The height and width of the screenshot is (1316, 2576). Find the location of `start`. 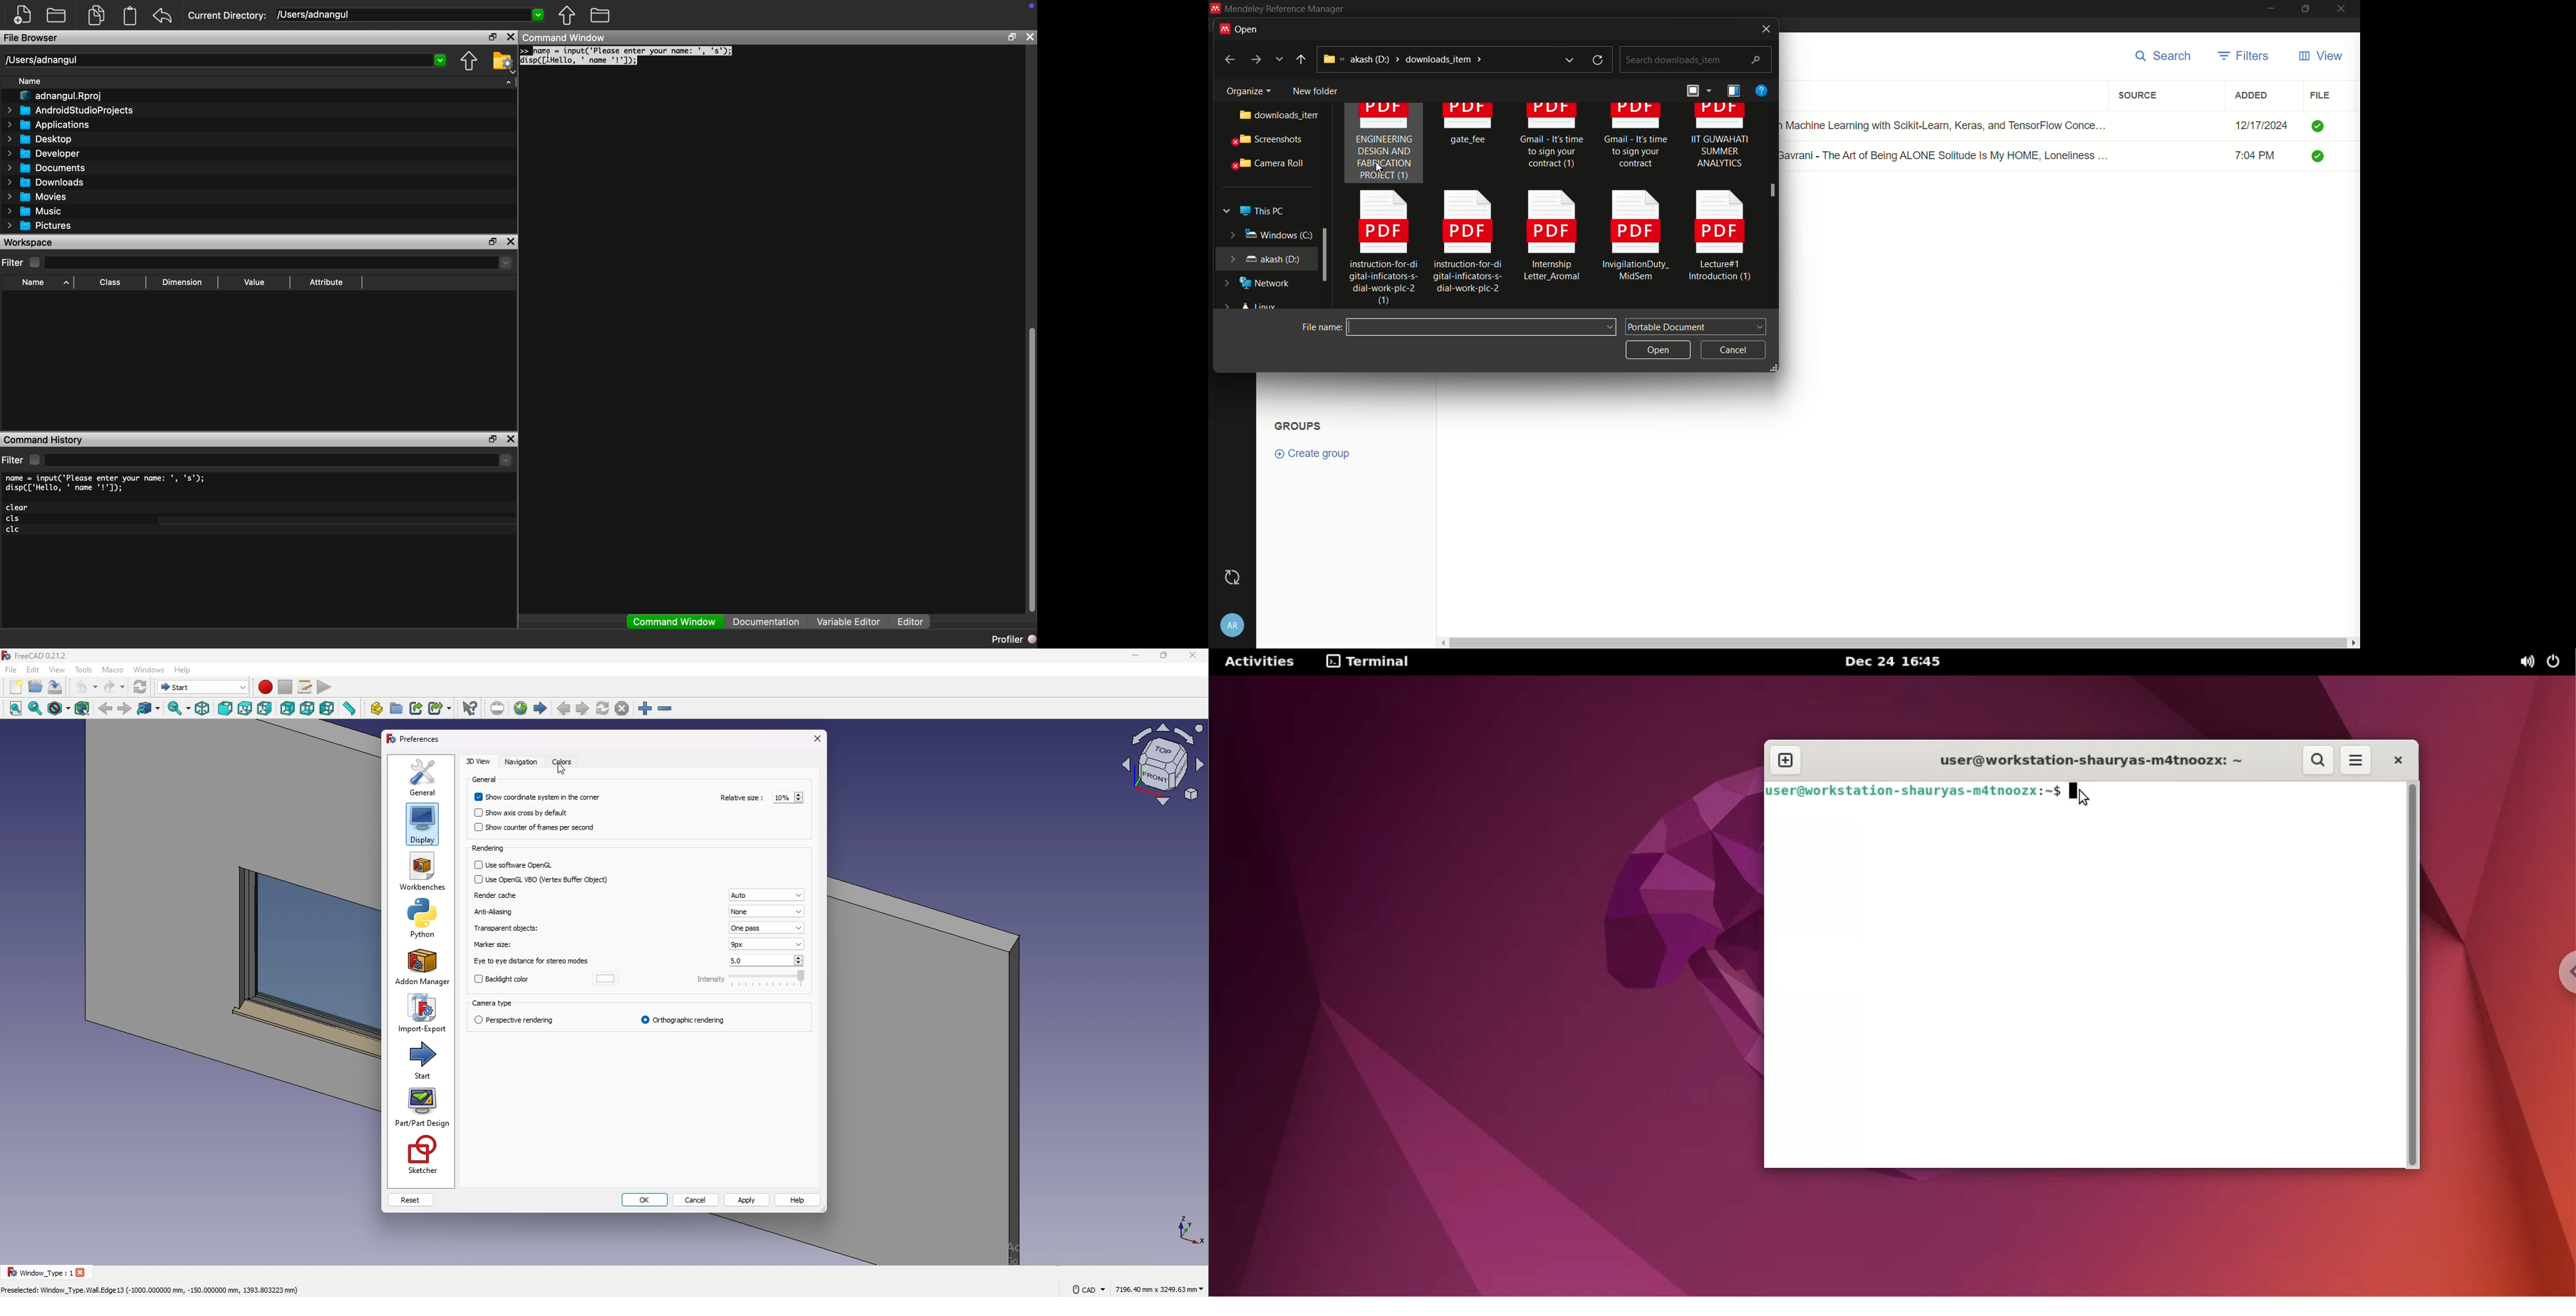

start is located at coordinates (424, 1059).